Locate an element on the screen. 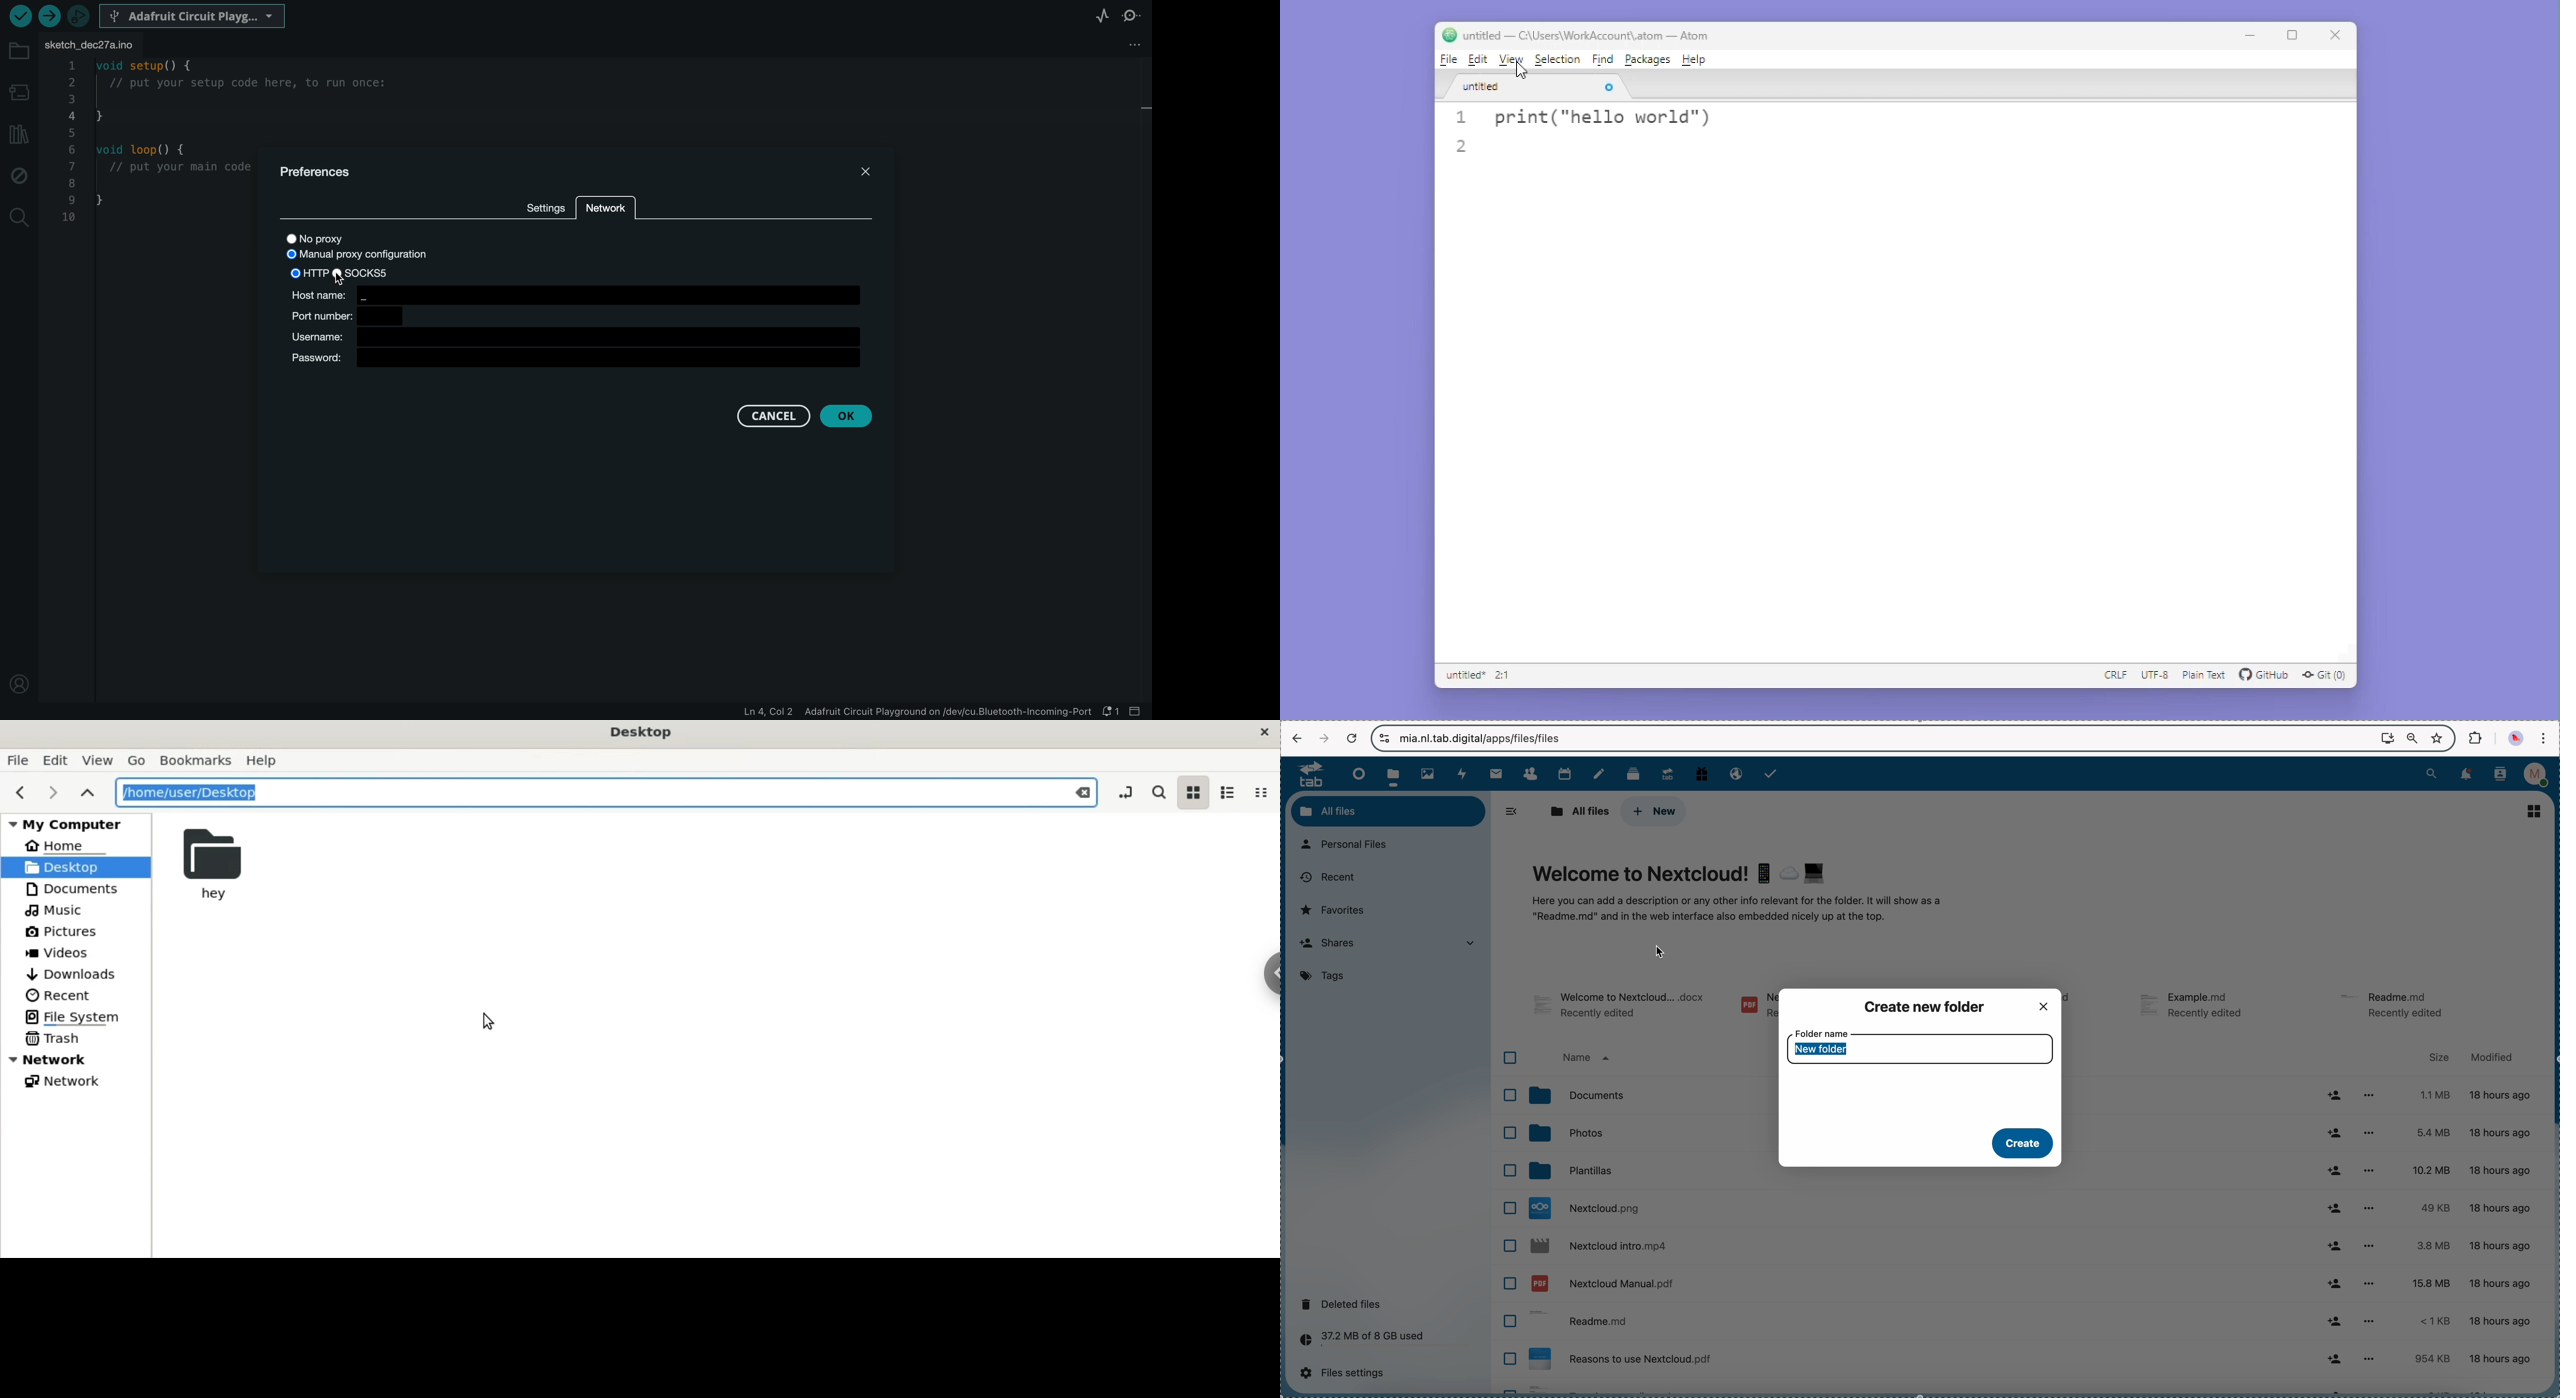  share is located at coordinates (2336, 1171).